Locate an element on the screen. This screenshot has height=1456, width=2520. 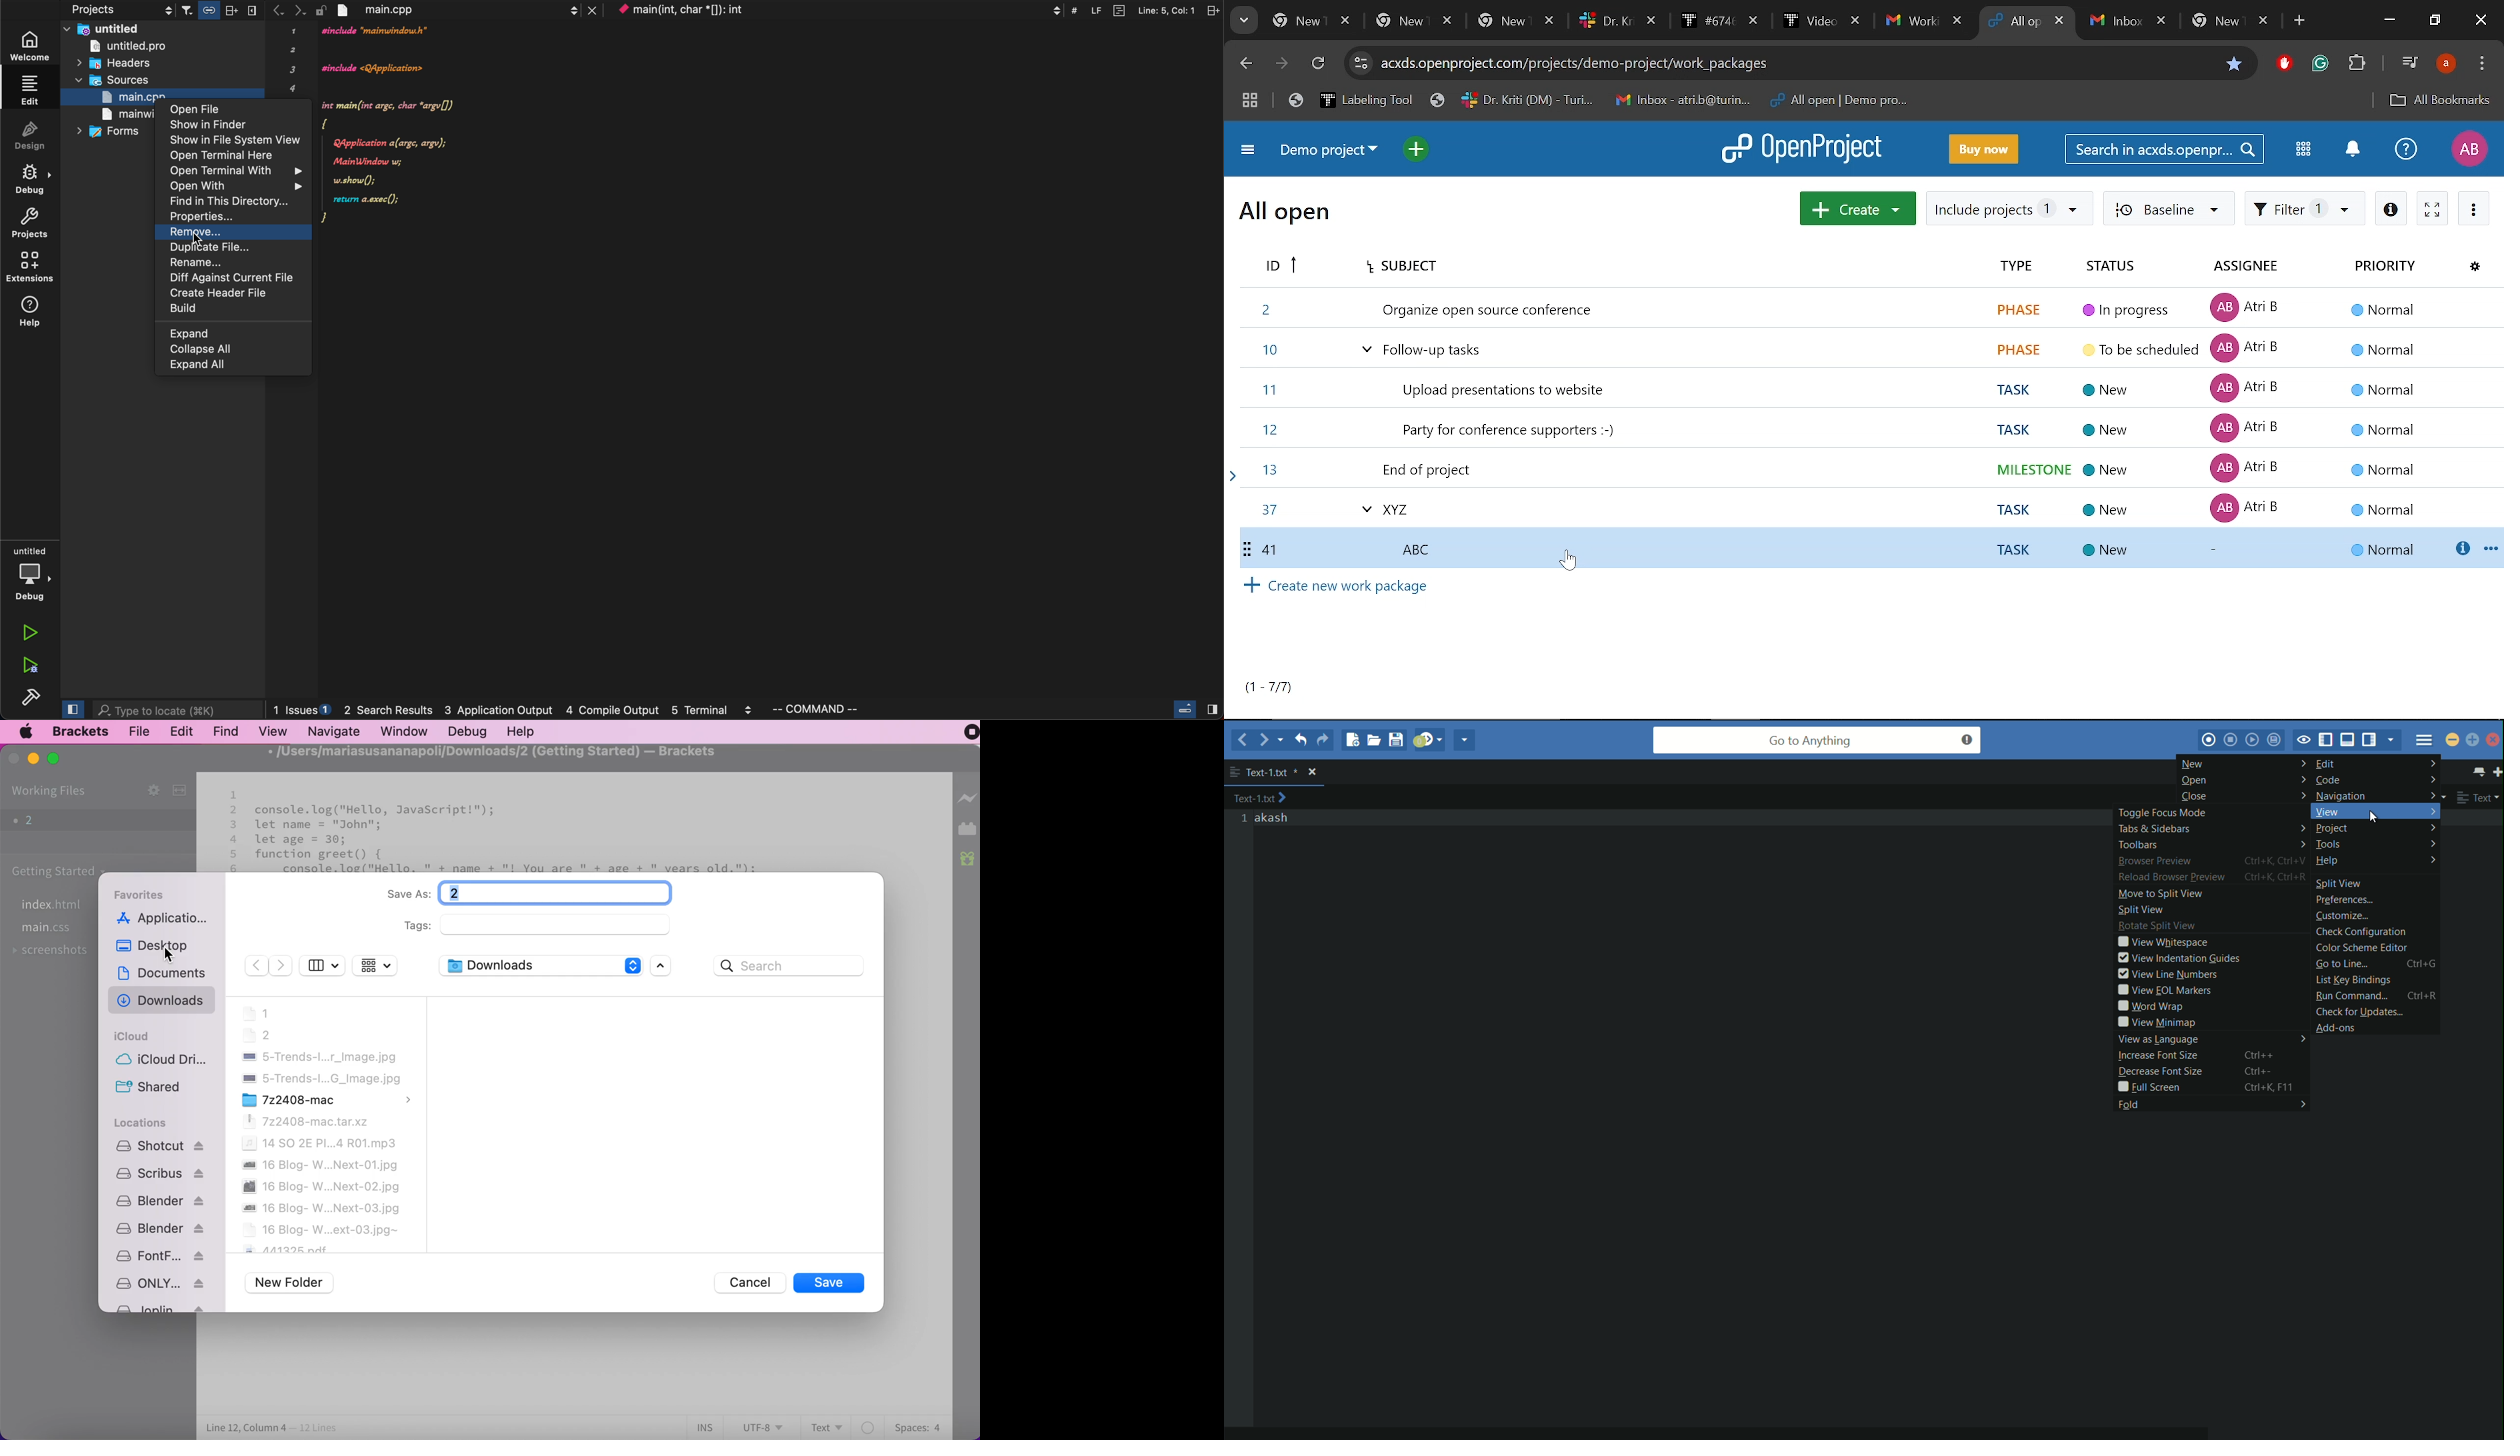
Filter is located at coordinates (2306, 209).